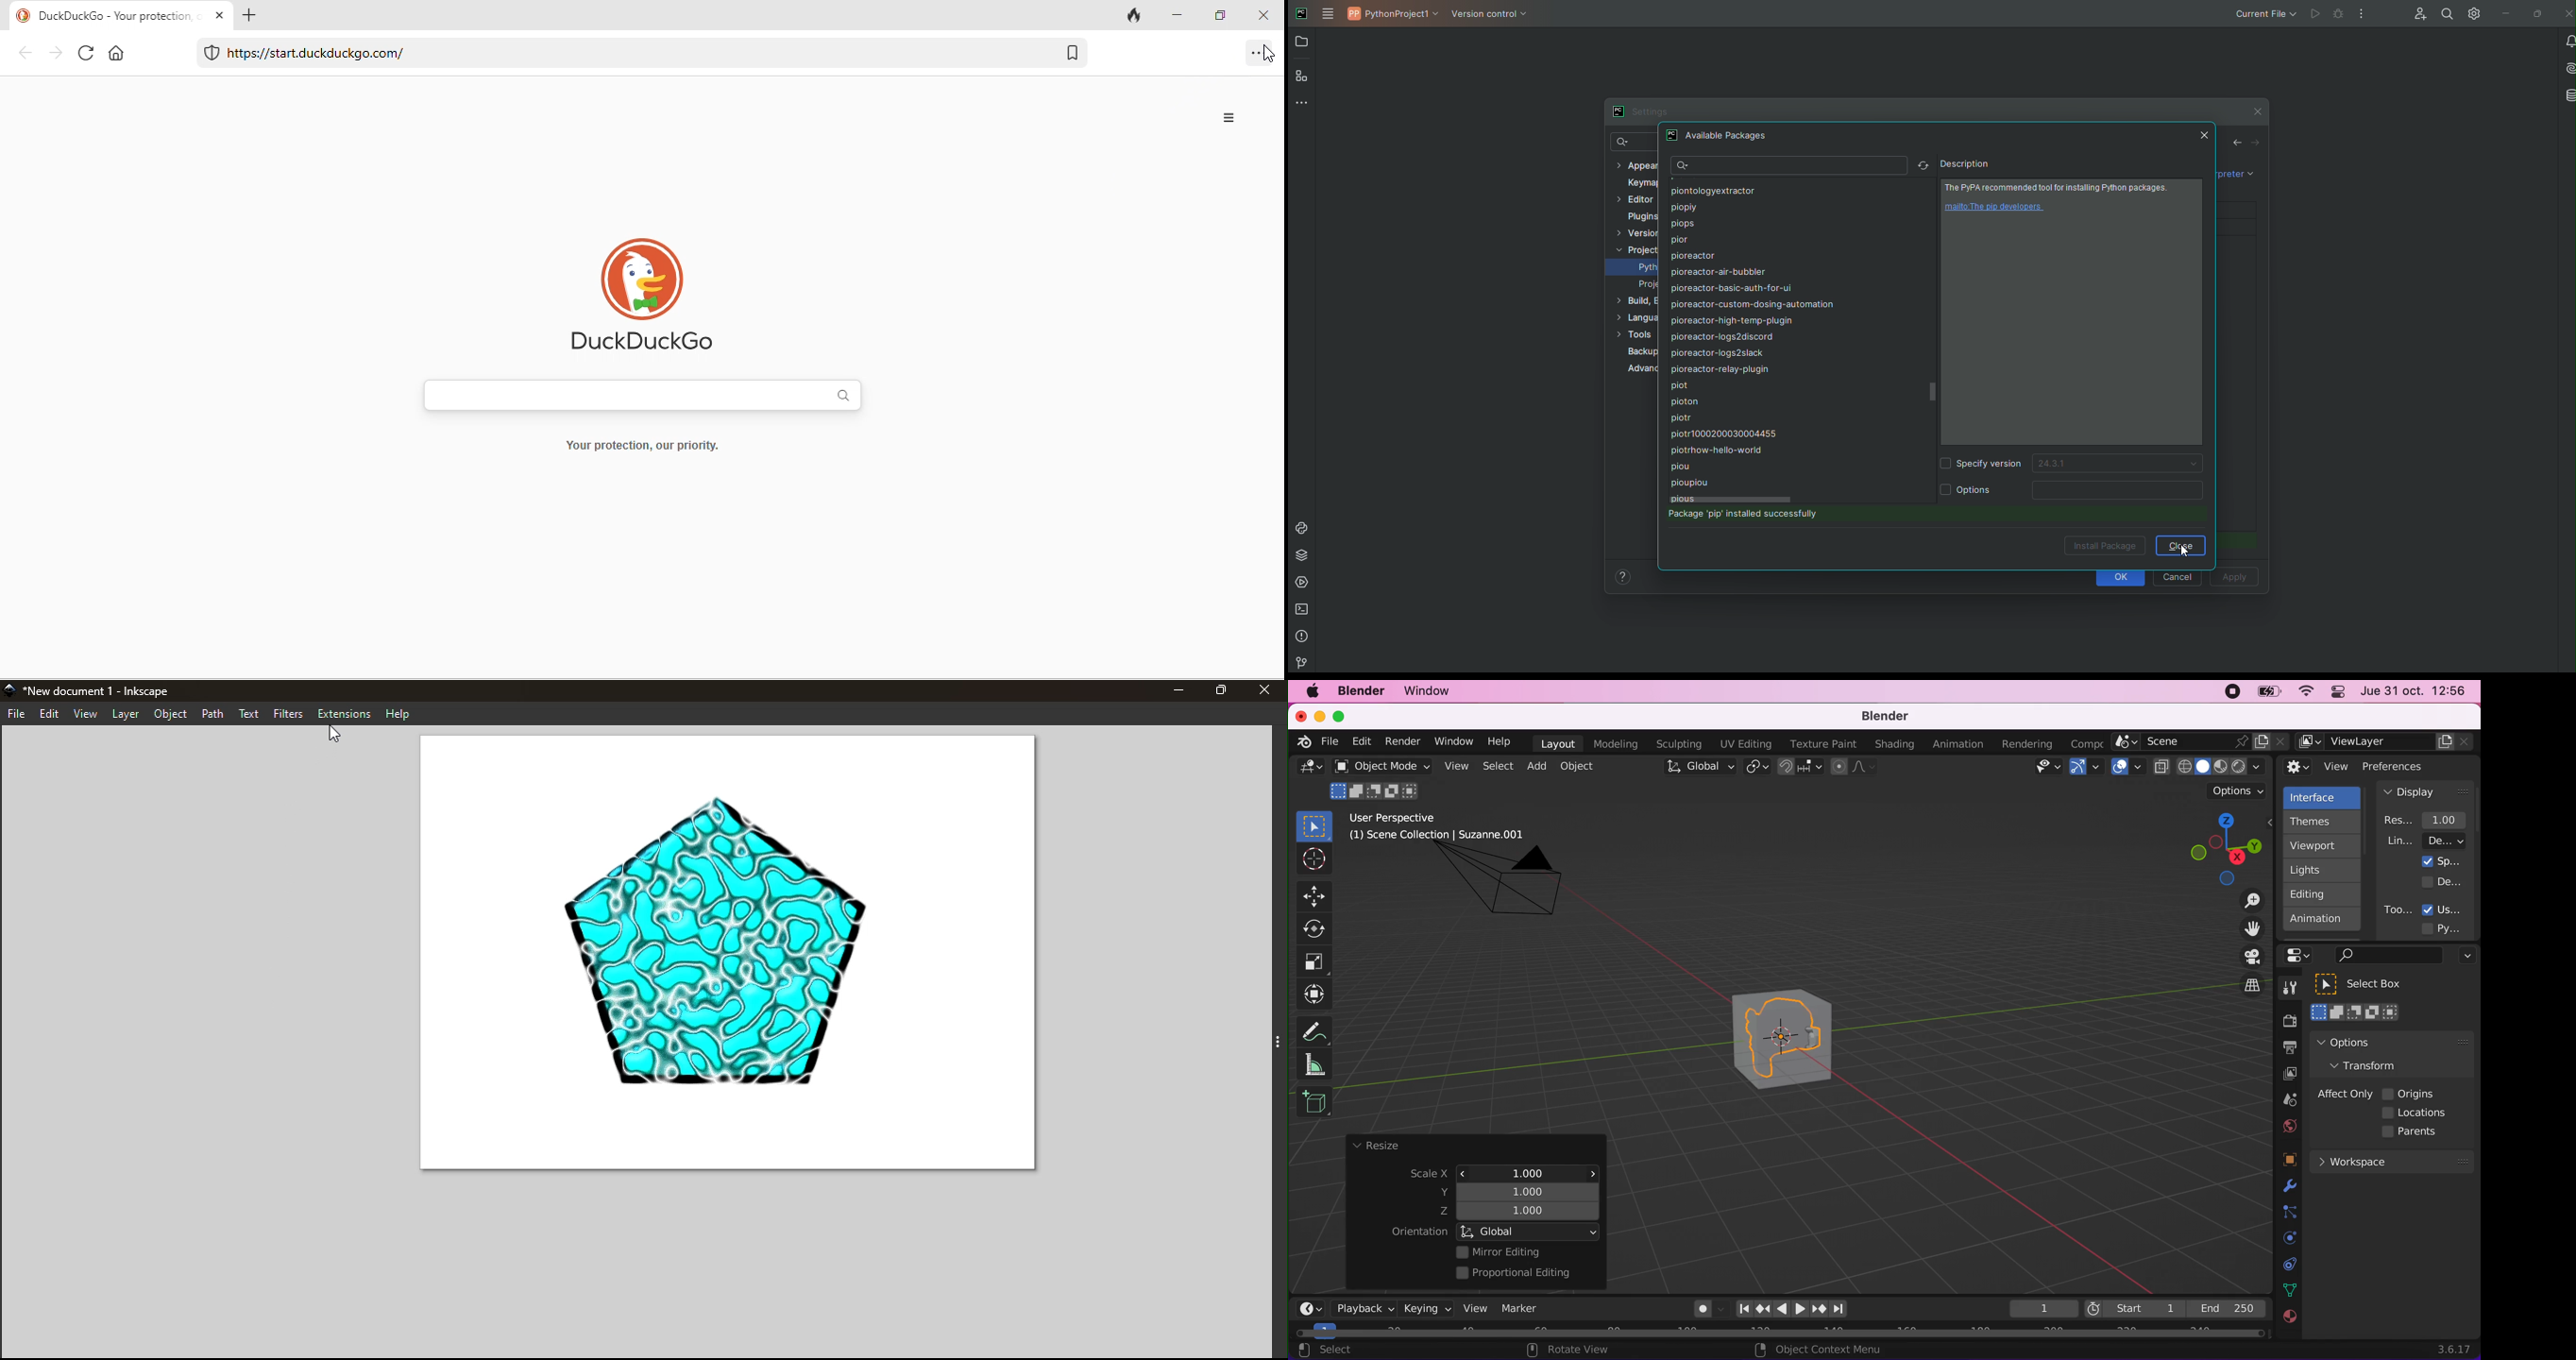 This screenshot has width=2576, height=1372. What do you see at coordinates (1454, 766) in the screenshot?
I see `view` at bounding box center [1454, 766].